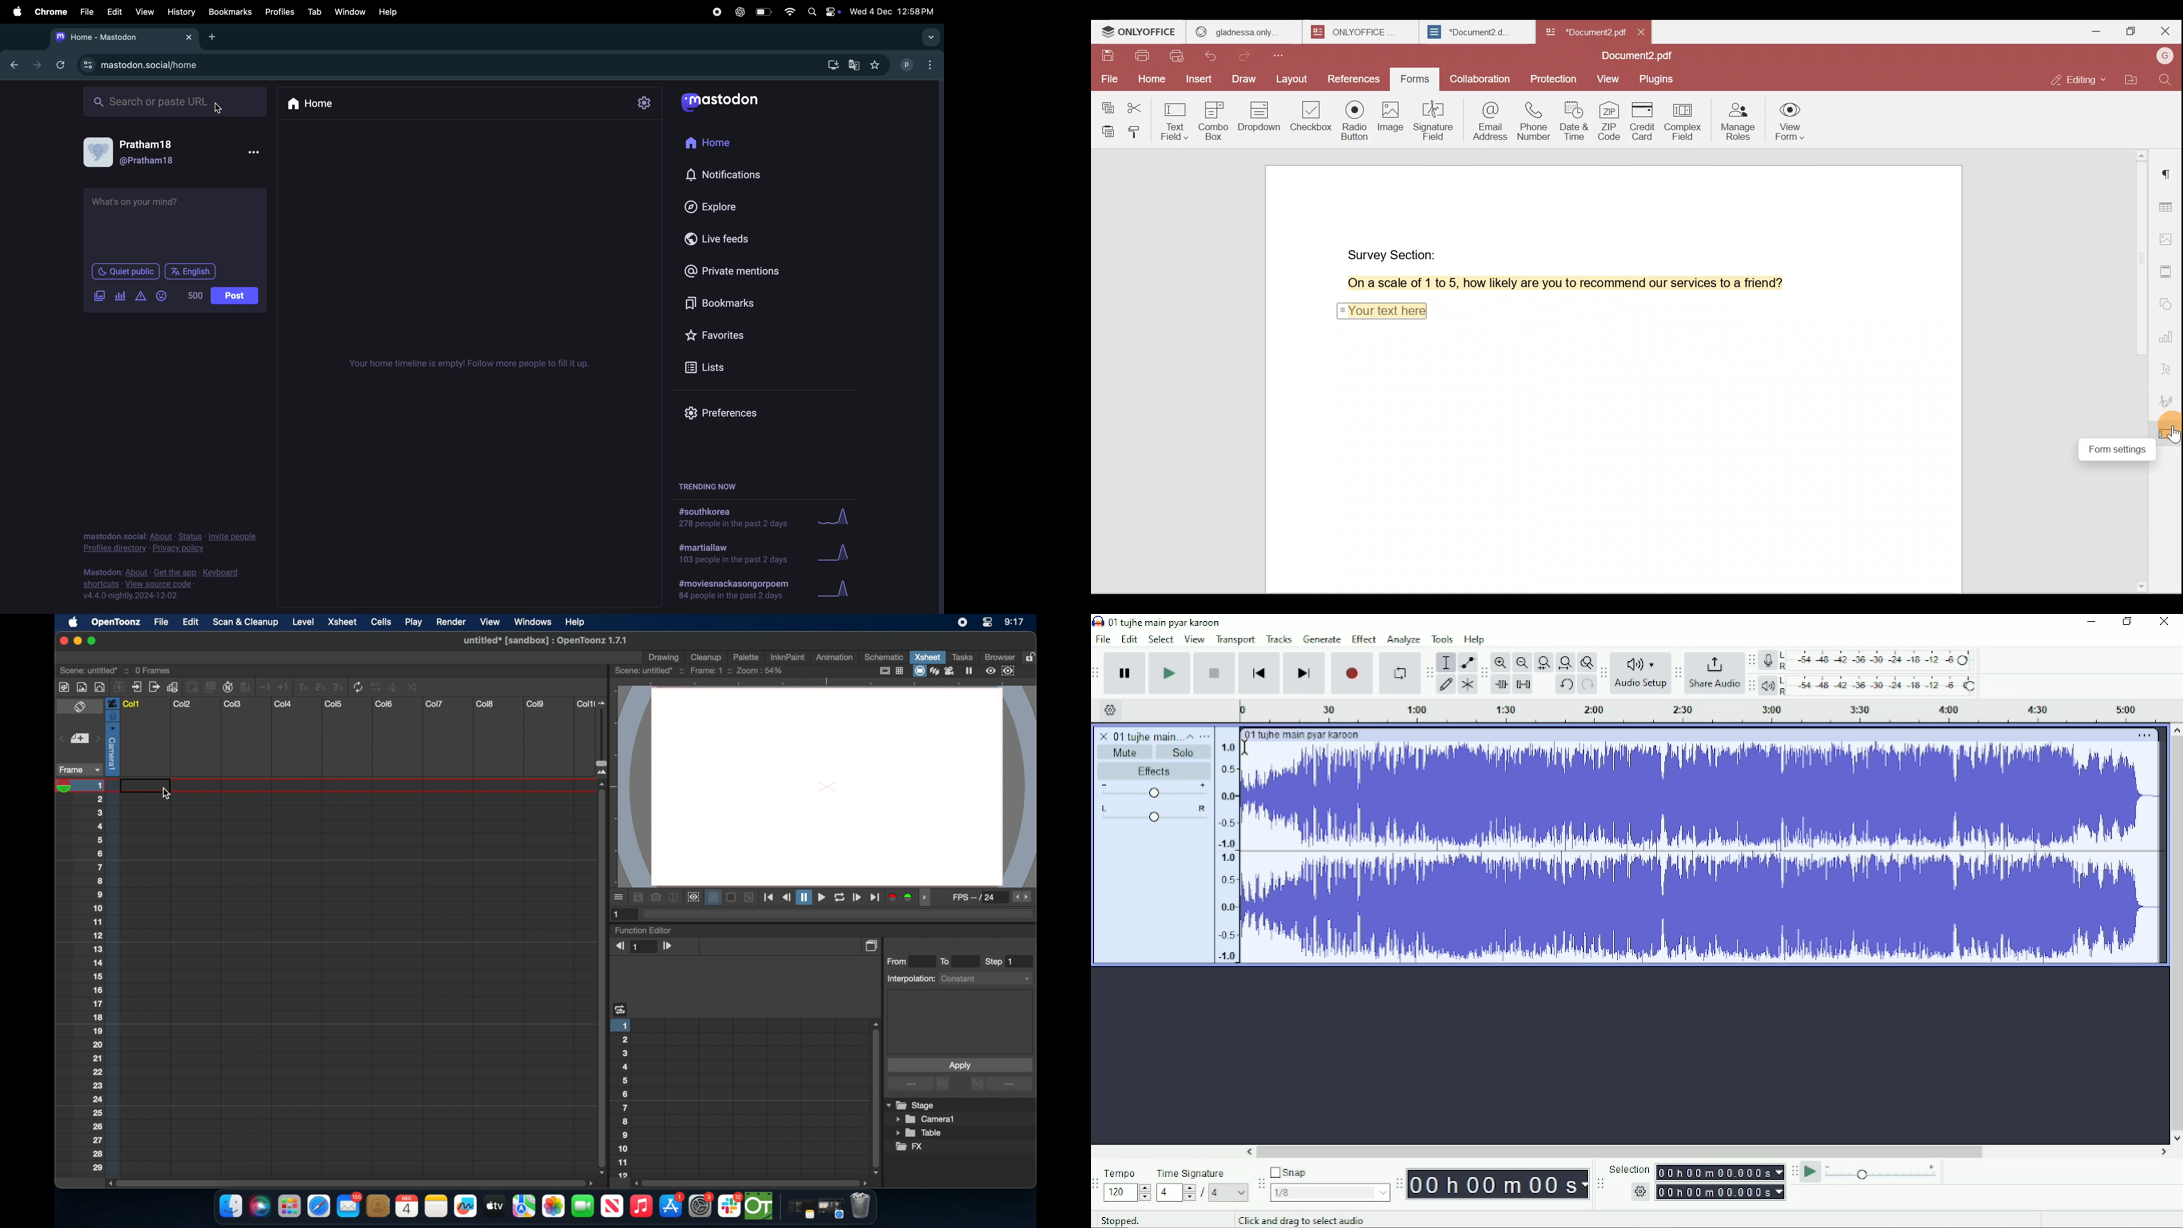 This screenshot has width=2184, height=1232. I want to click on Play, so click(1171, 673).